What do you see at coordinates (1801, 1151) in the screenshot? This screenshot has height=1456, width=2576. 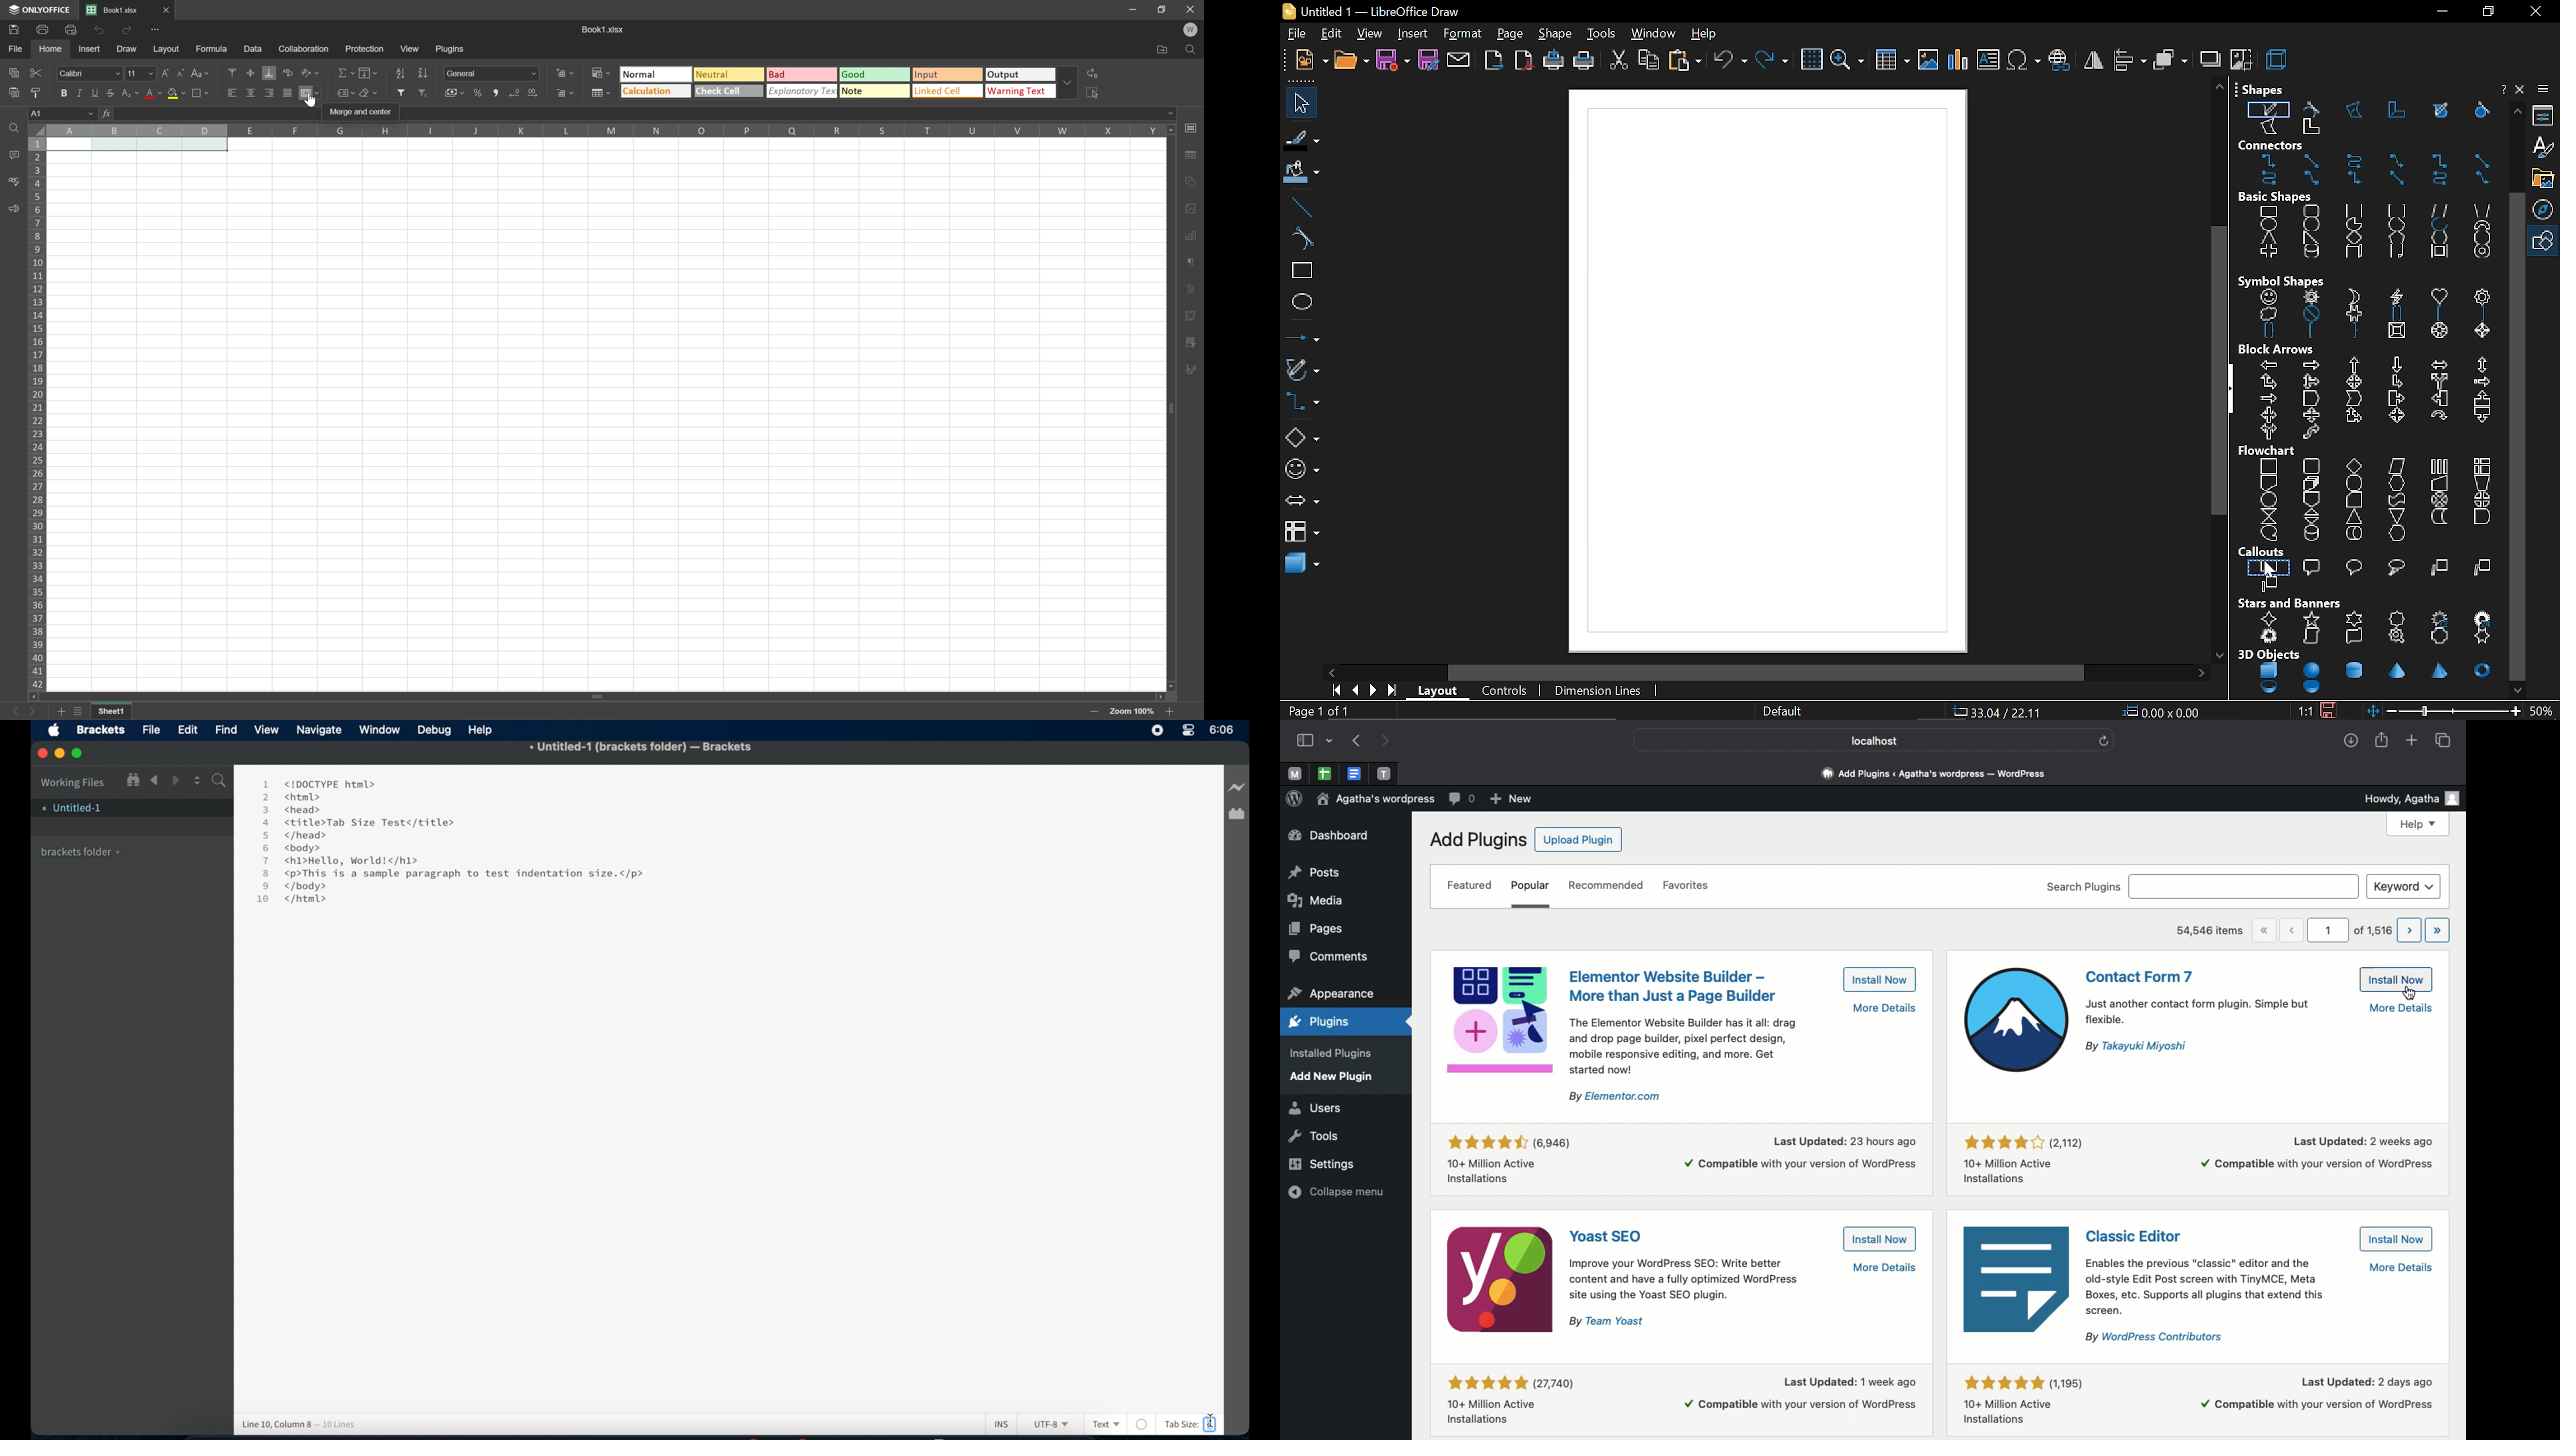 I see `More details` at bounding box center [1801, 1151].